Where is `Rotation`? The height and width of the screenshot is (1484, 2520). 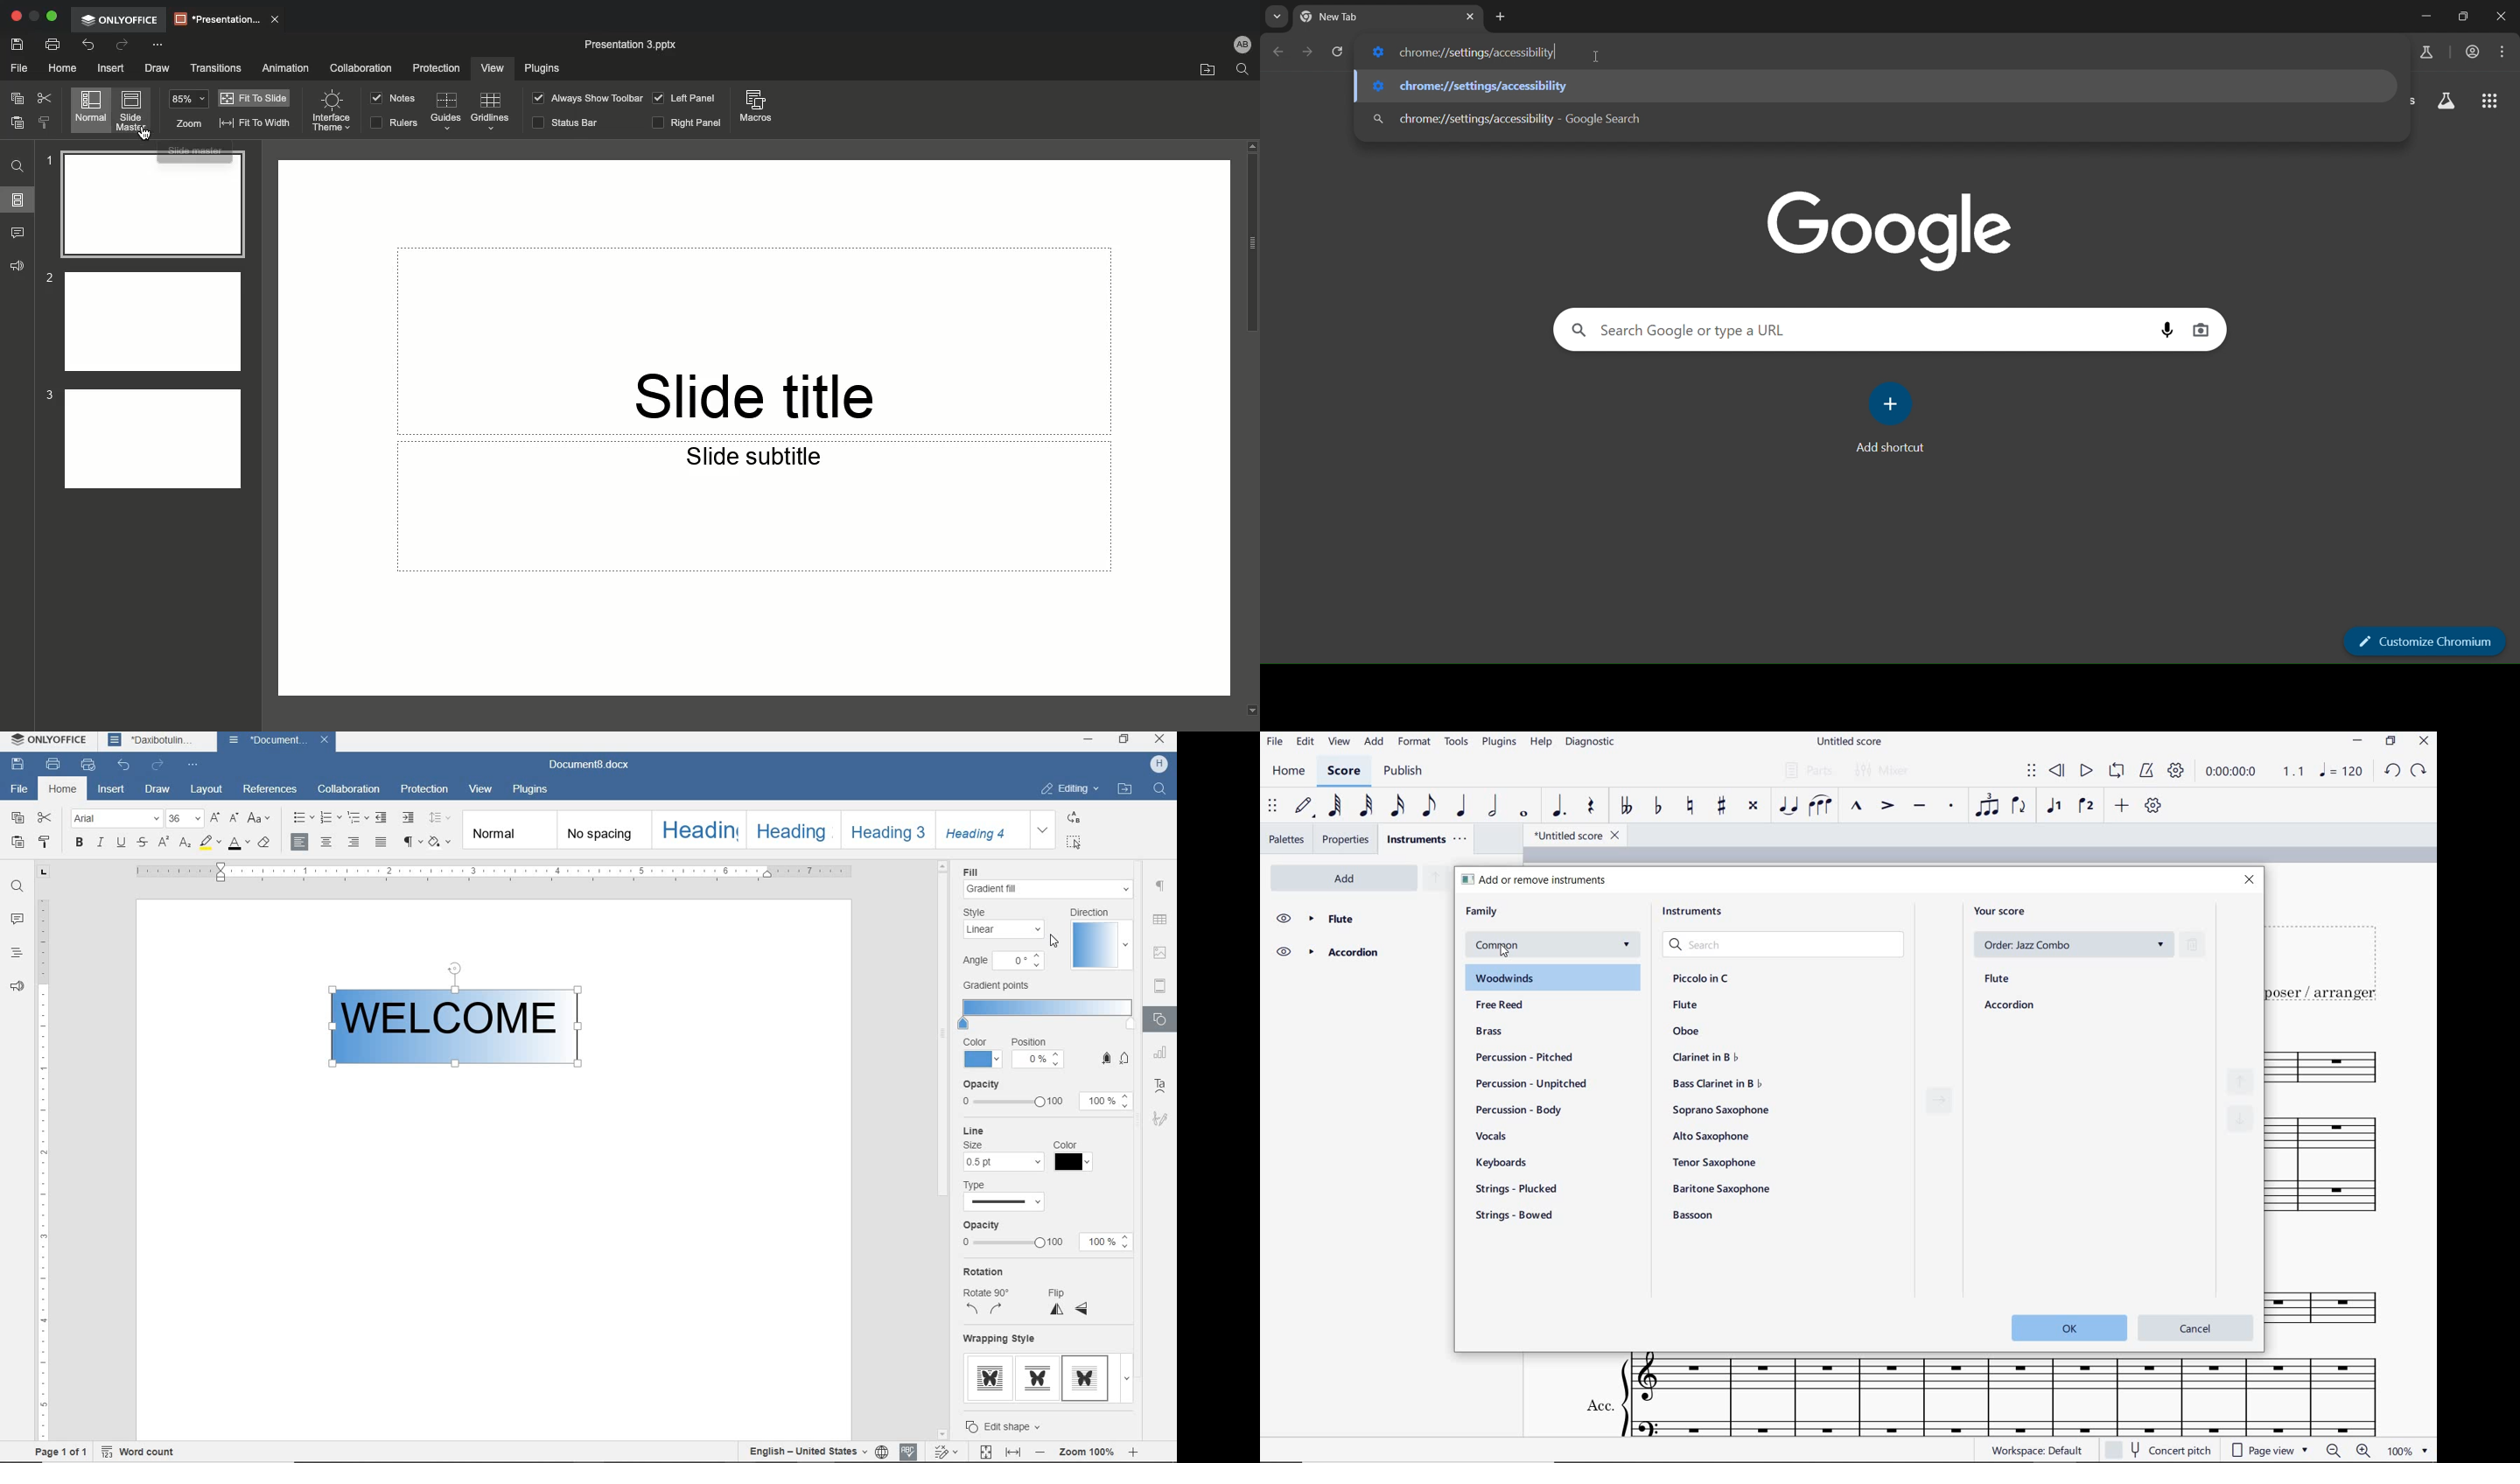
Rotation is located at coordinates (984, 1270).